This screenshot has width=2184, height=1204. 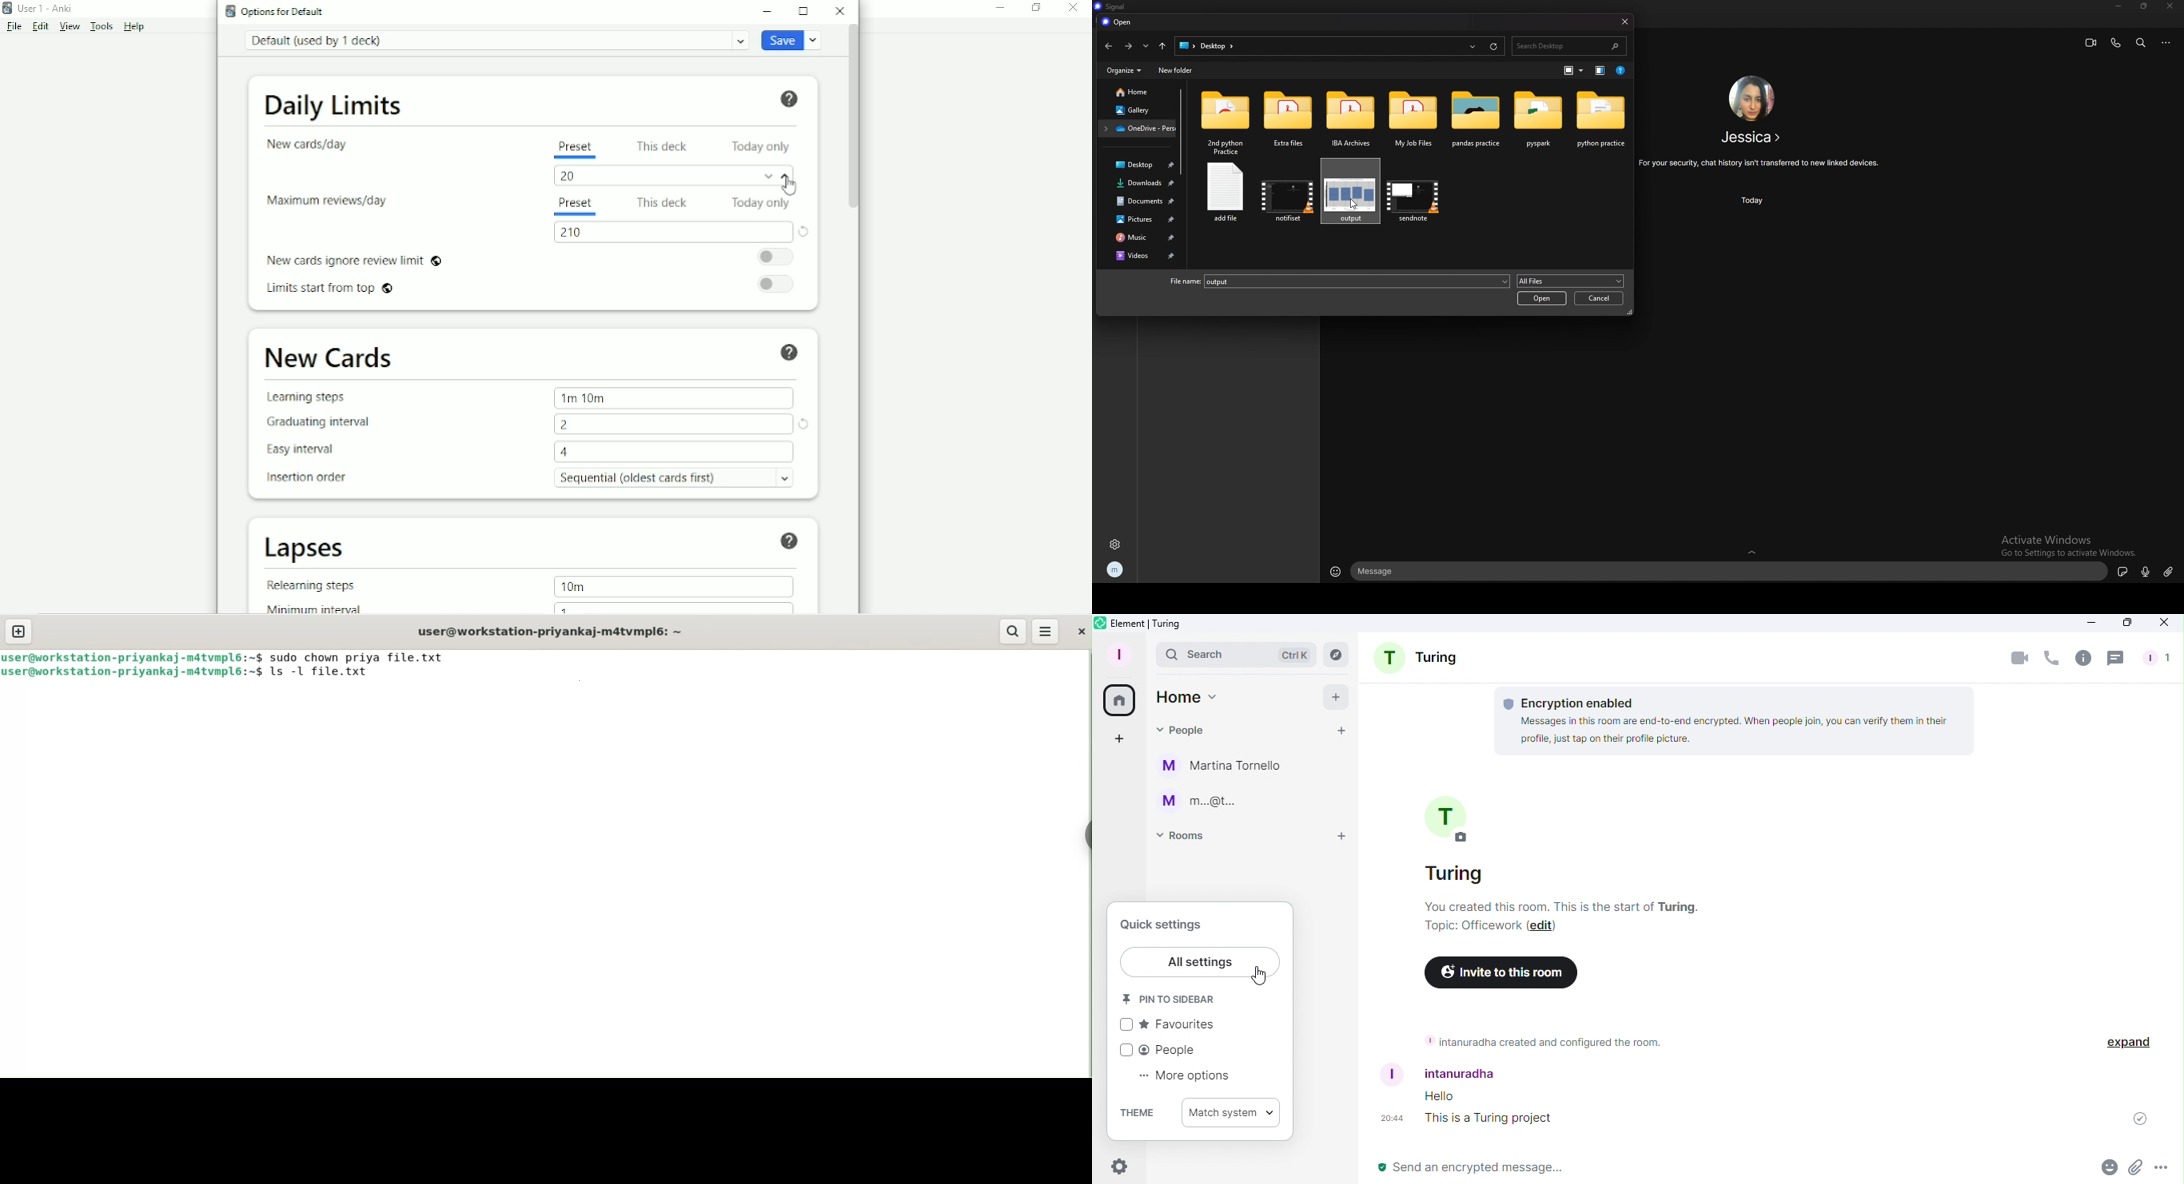 What do you see at coordinates (133, 656) in the screenshot?
I see `user@workstation-priyankaj-m4tvmlp6:~$` at bounding box center [133, 656].